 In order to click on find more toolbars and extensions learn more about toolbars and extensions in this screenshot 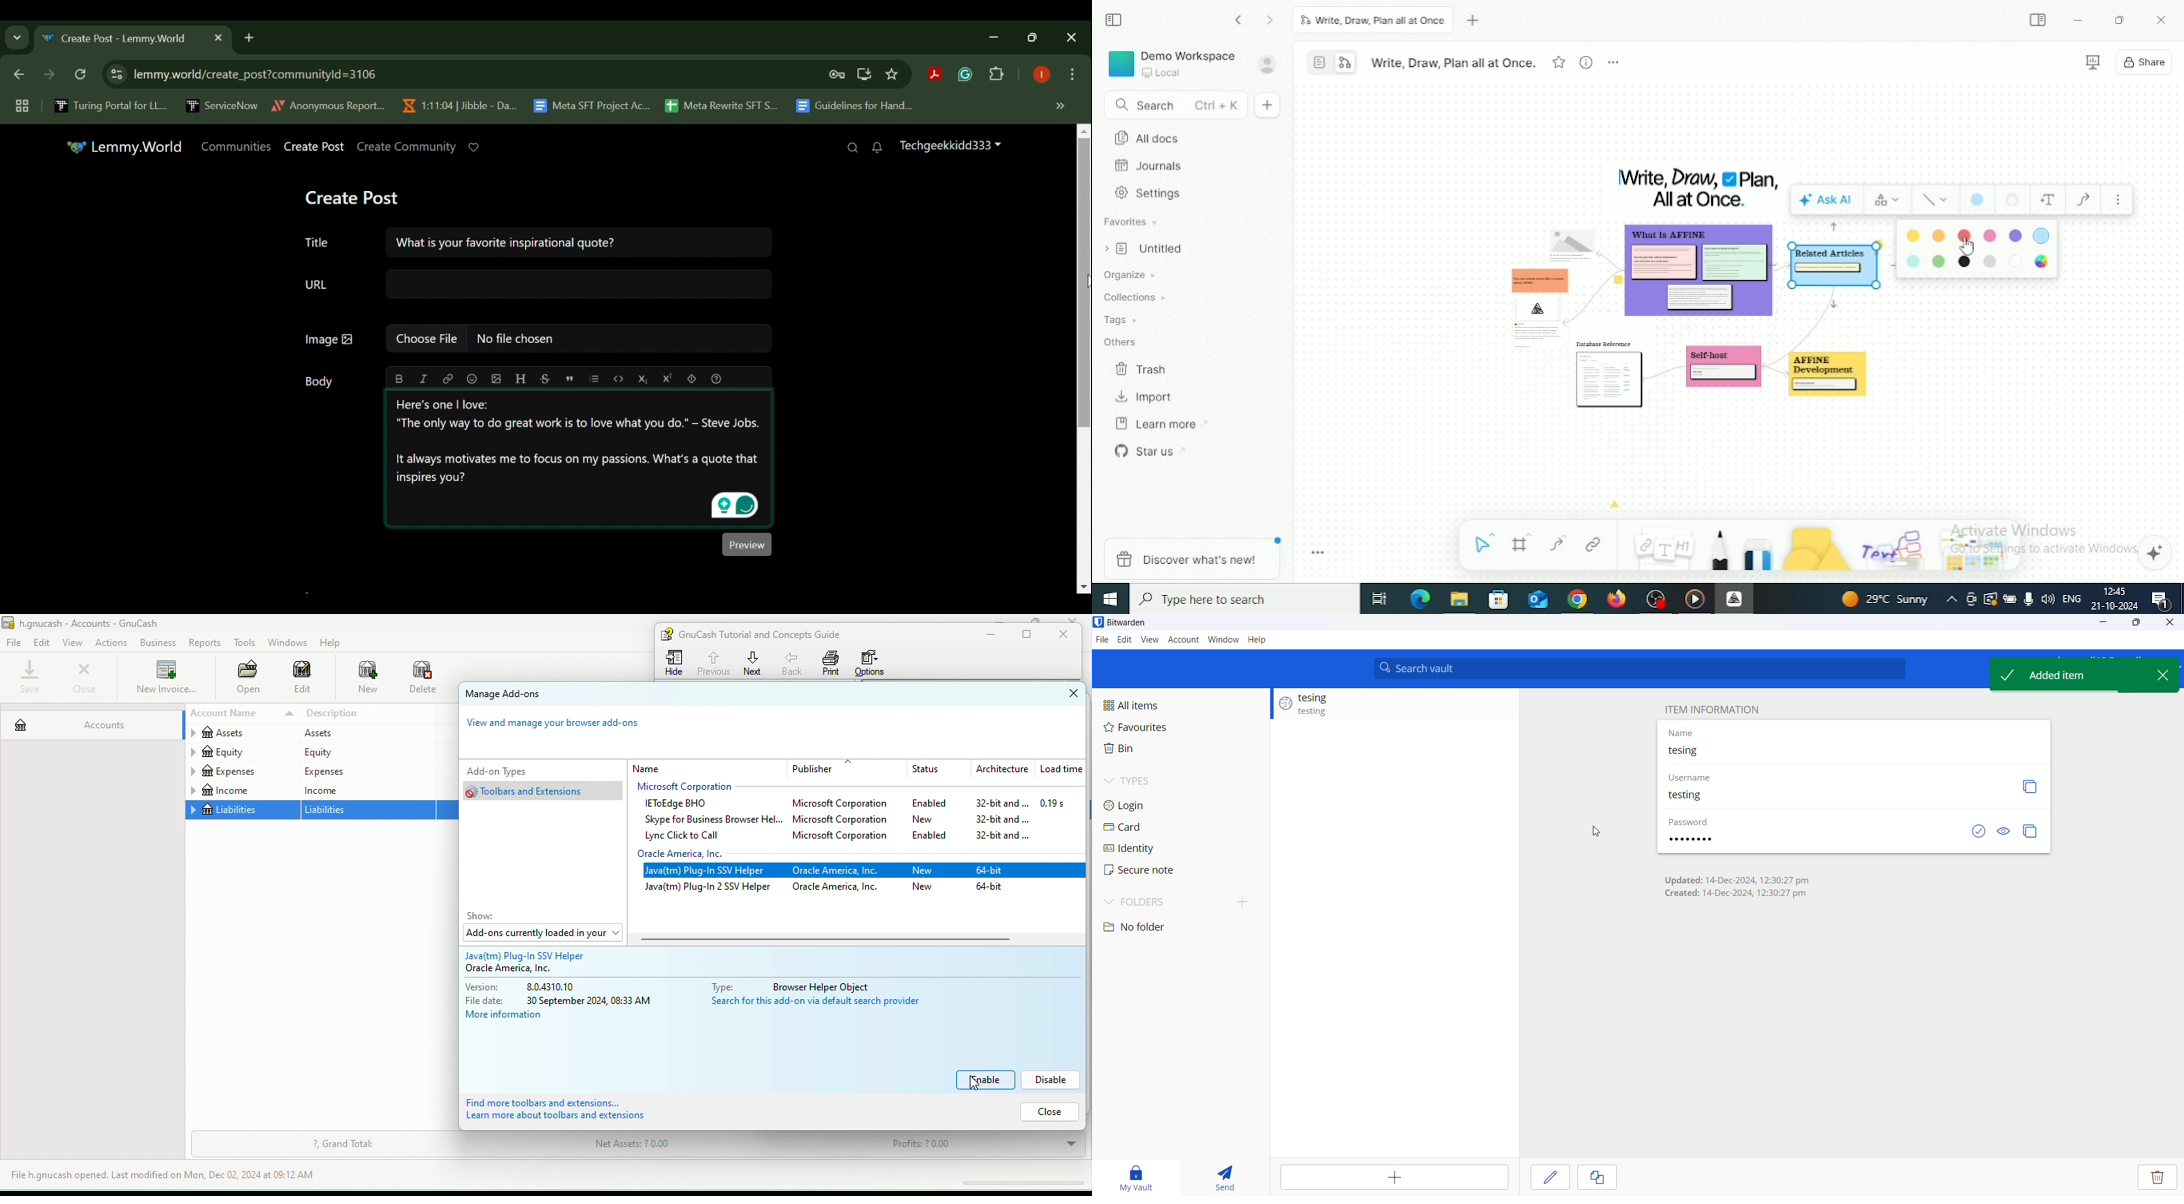, I will do `click(575, 1110)`.